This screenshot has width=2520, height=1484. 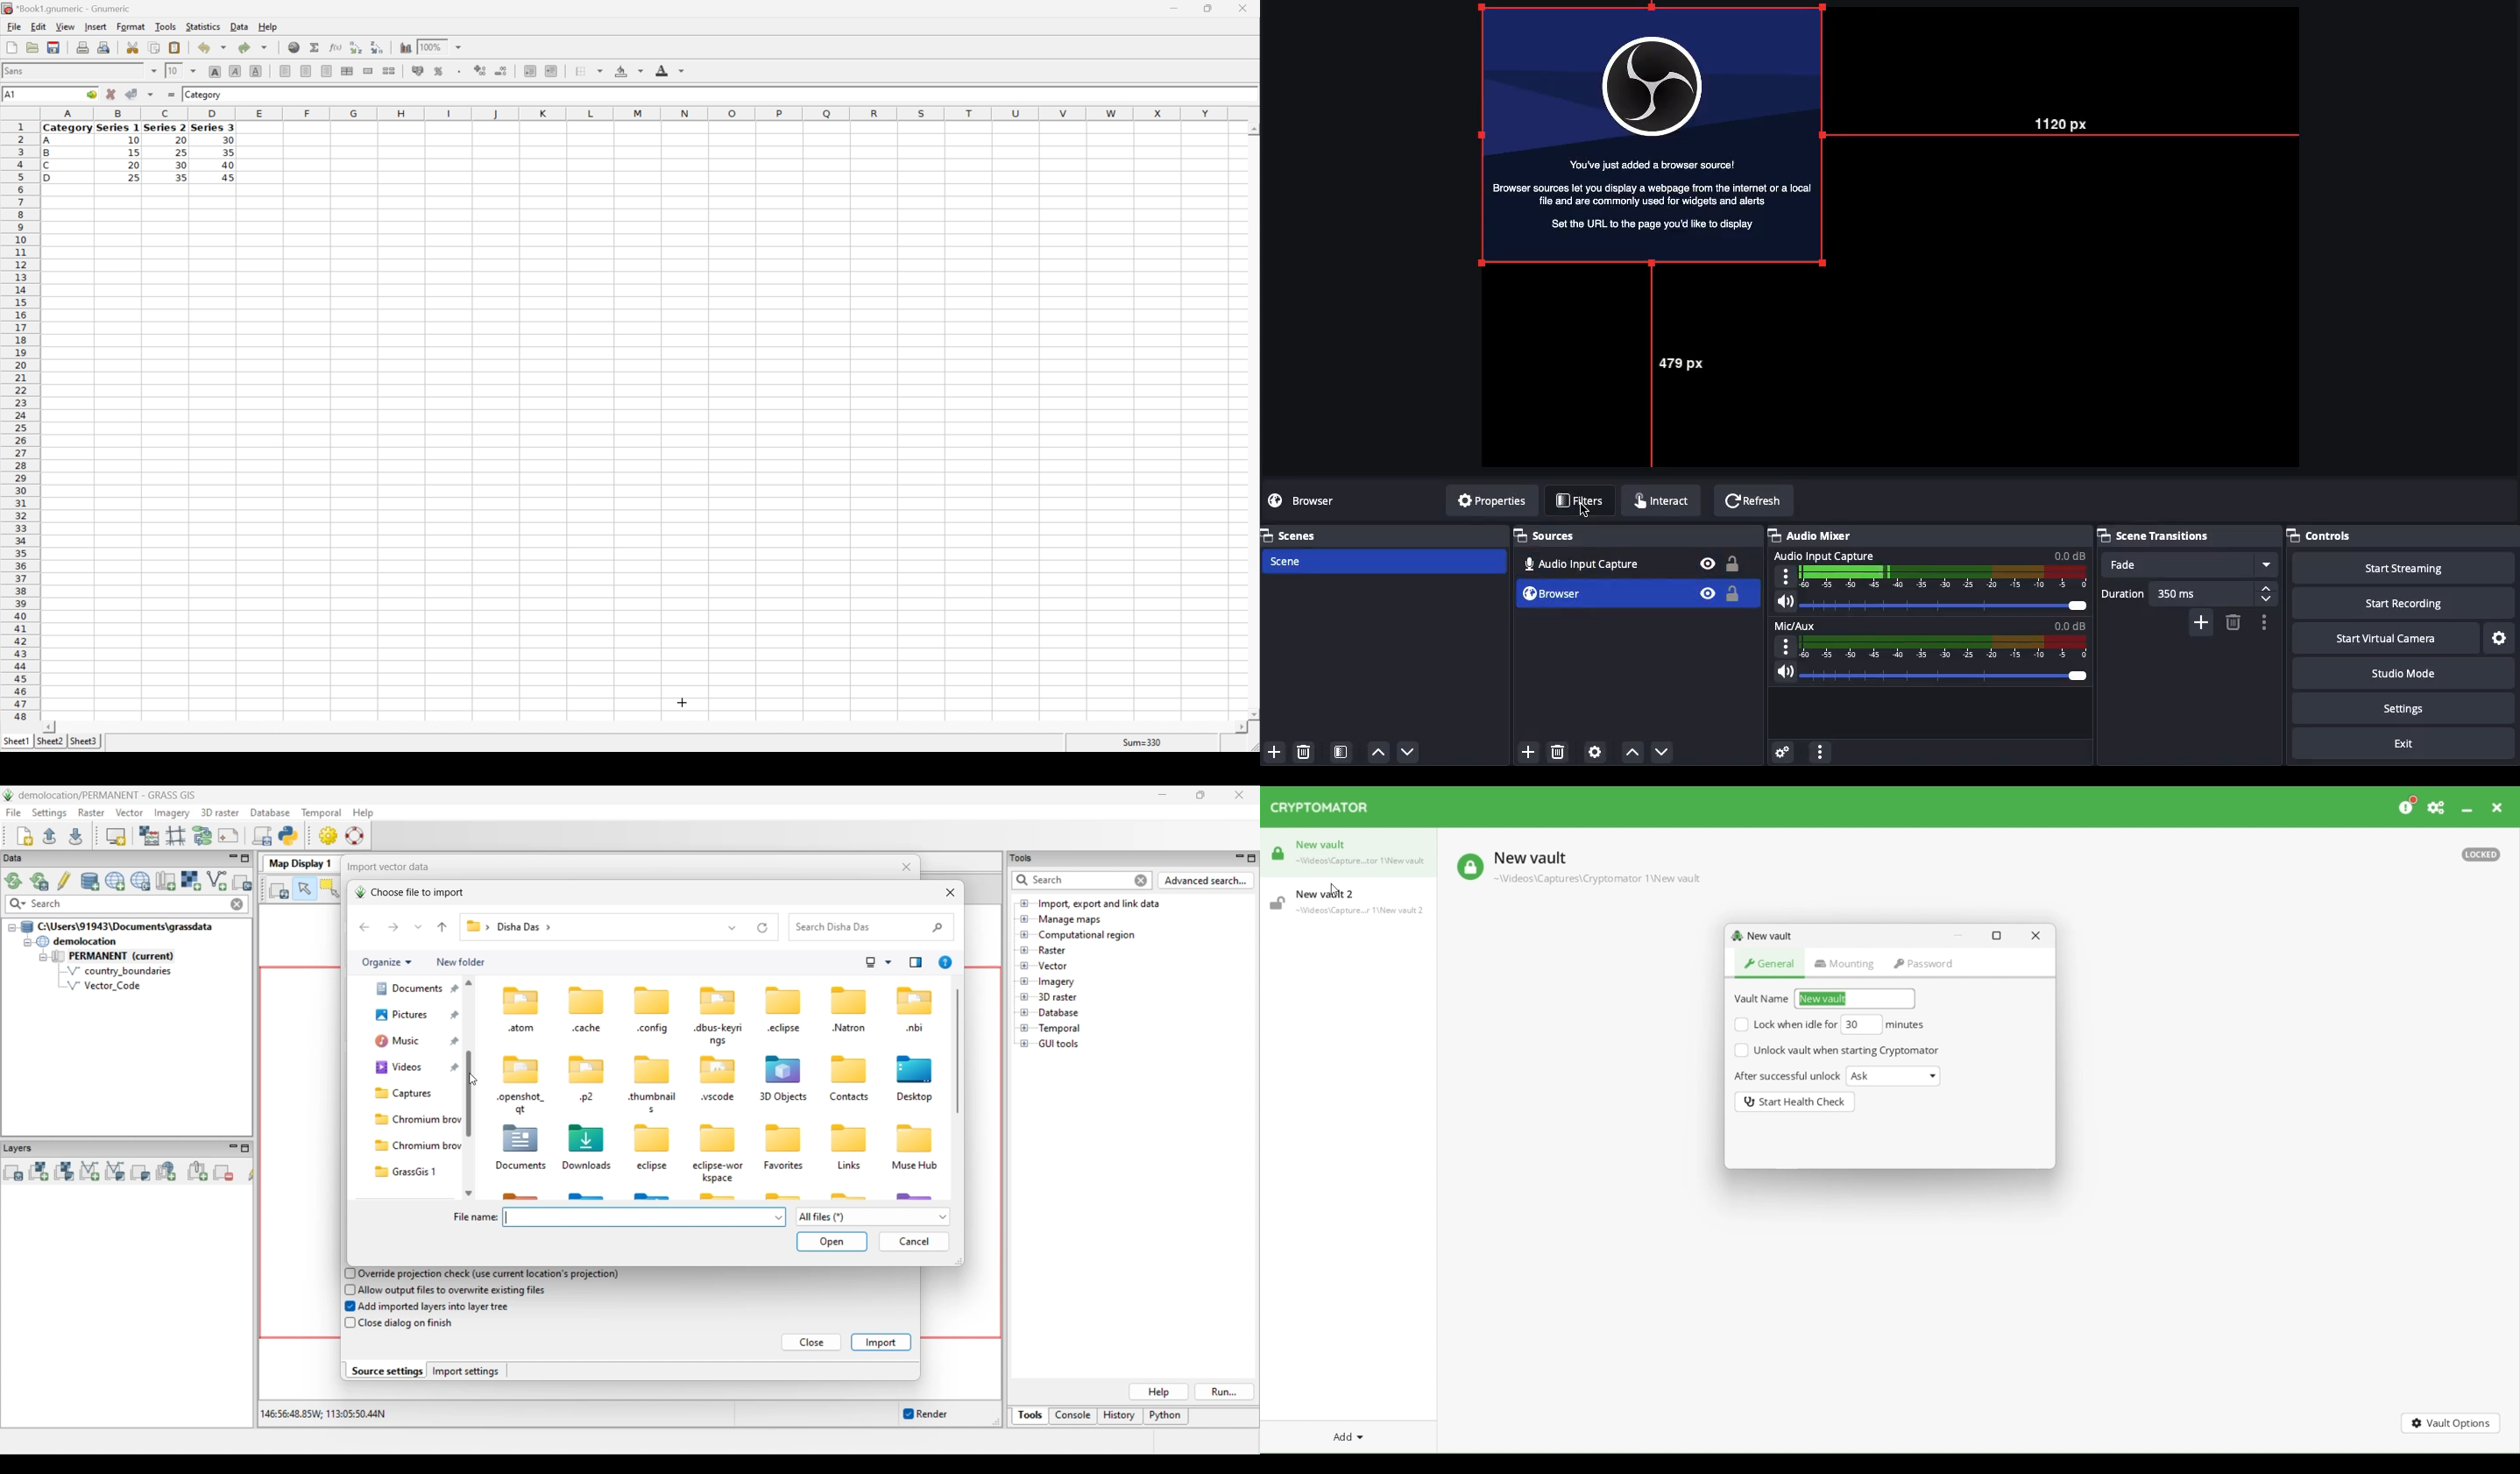 What do you see at coordinates (215, 70) in the screenshot?
I see `Bold` at bounding box center [215, 70].